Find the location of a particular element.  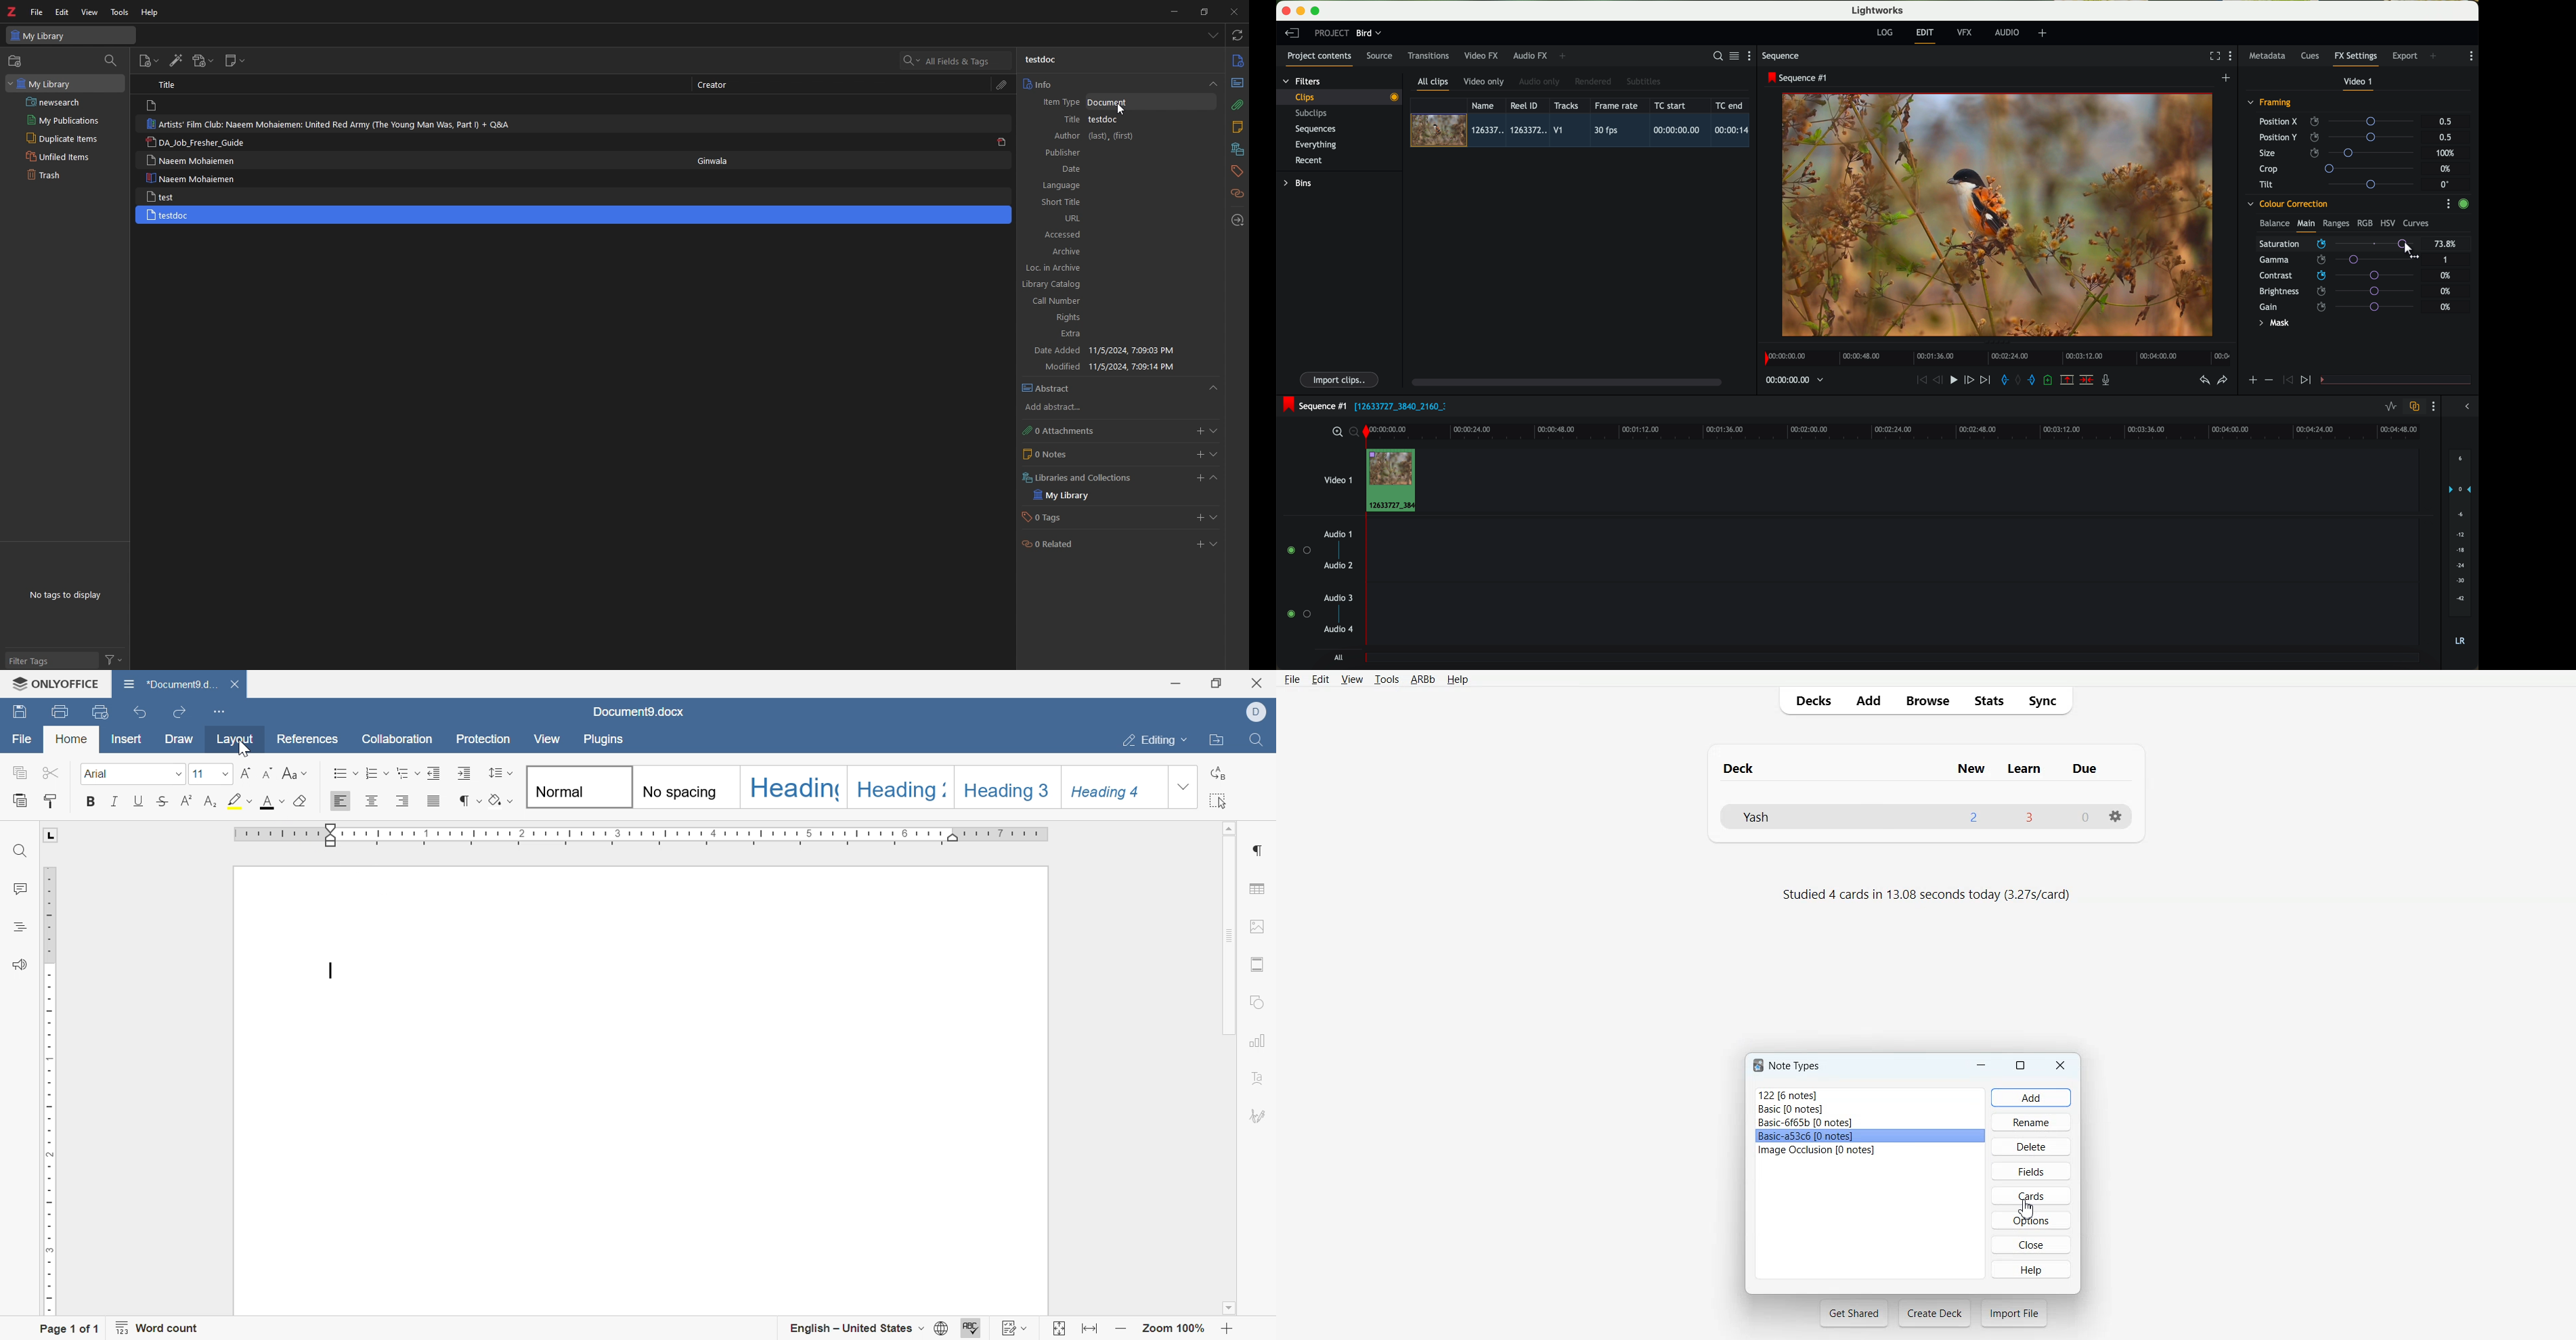

subclips is located at coordinates (1314, 114).